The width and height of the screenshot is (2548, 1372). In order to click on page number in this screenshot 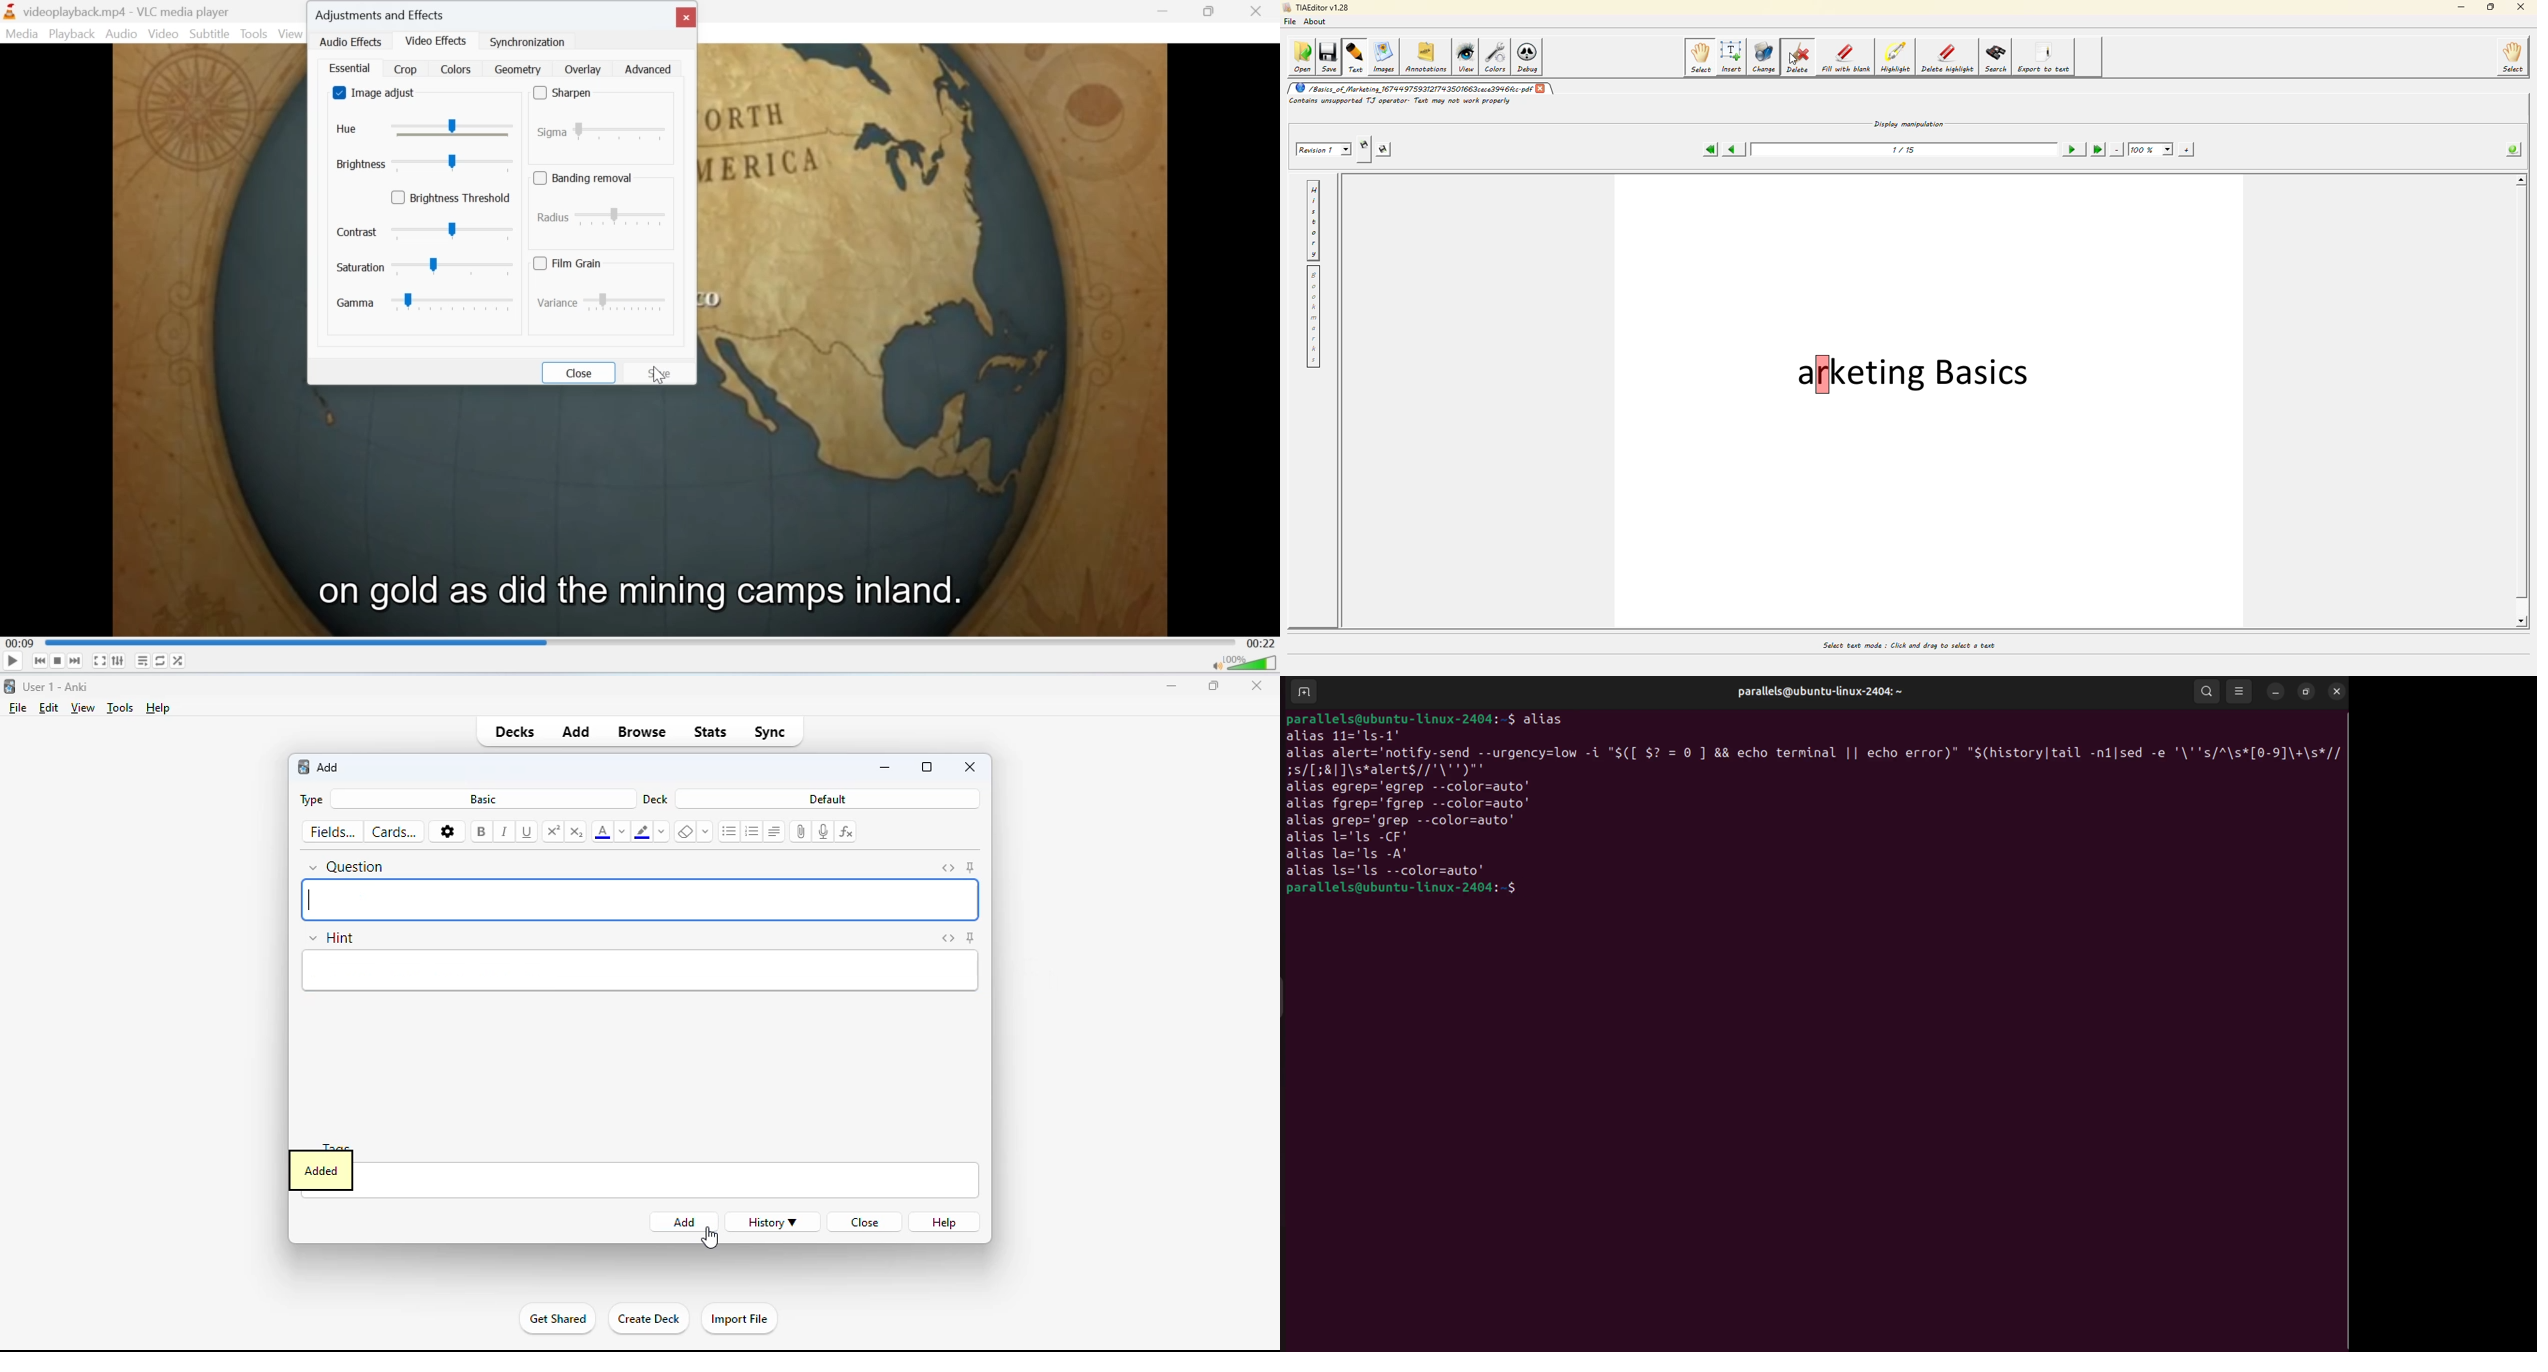, I will do `click(1905, 149)`.